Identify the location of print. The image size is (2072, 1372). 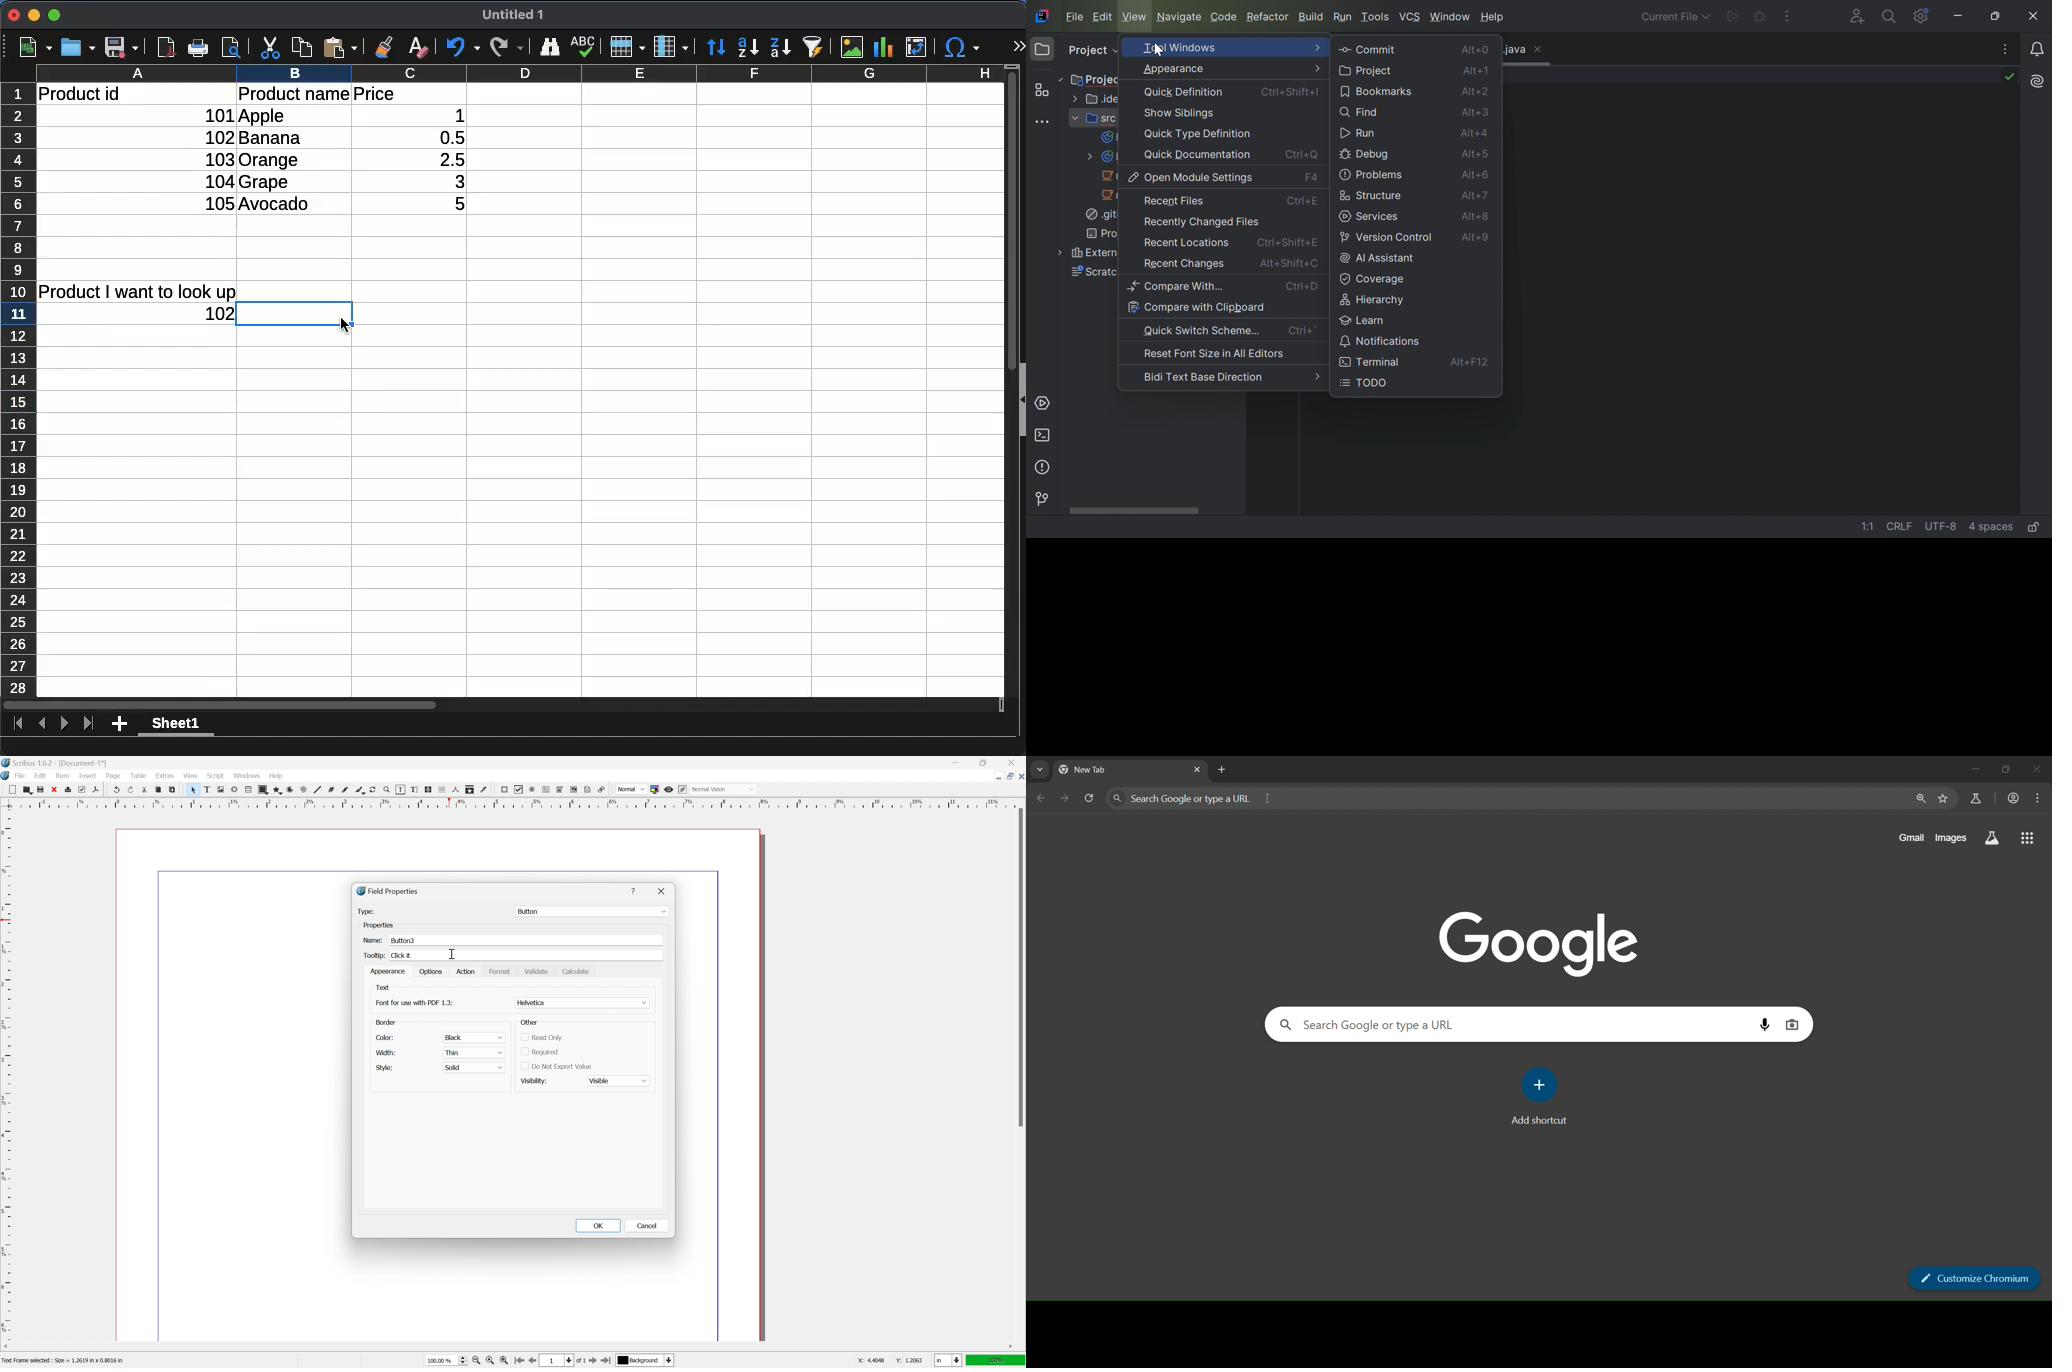
(198, 47).